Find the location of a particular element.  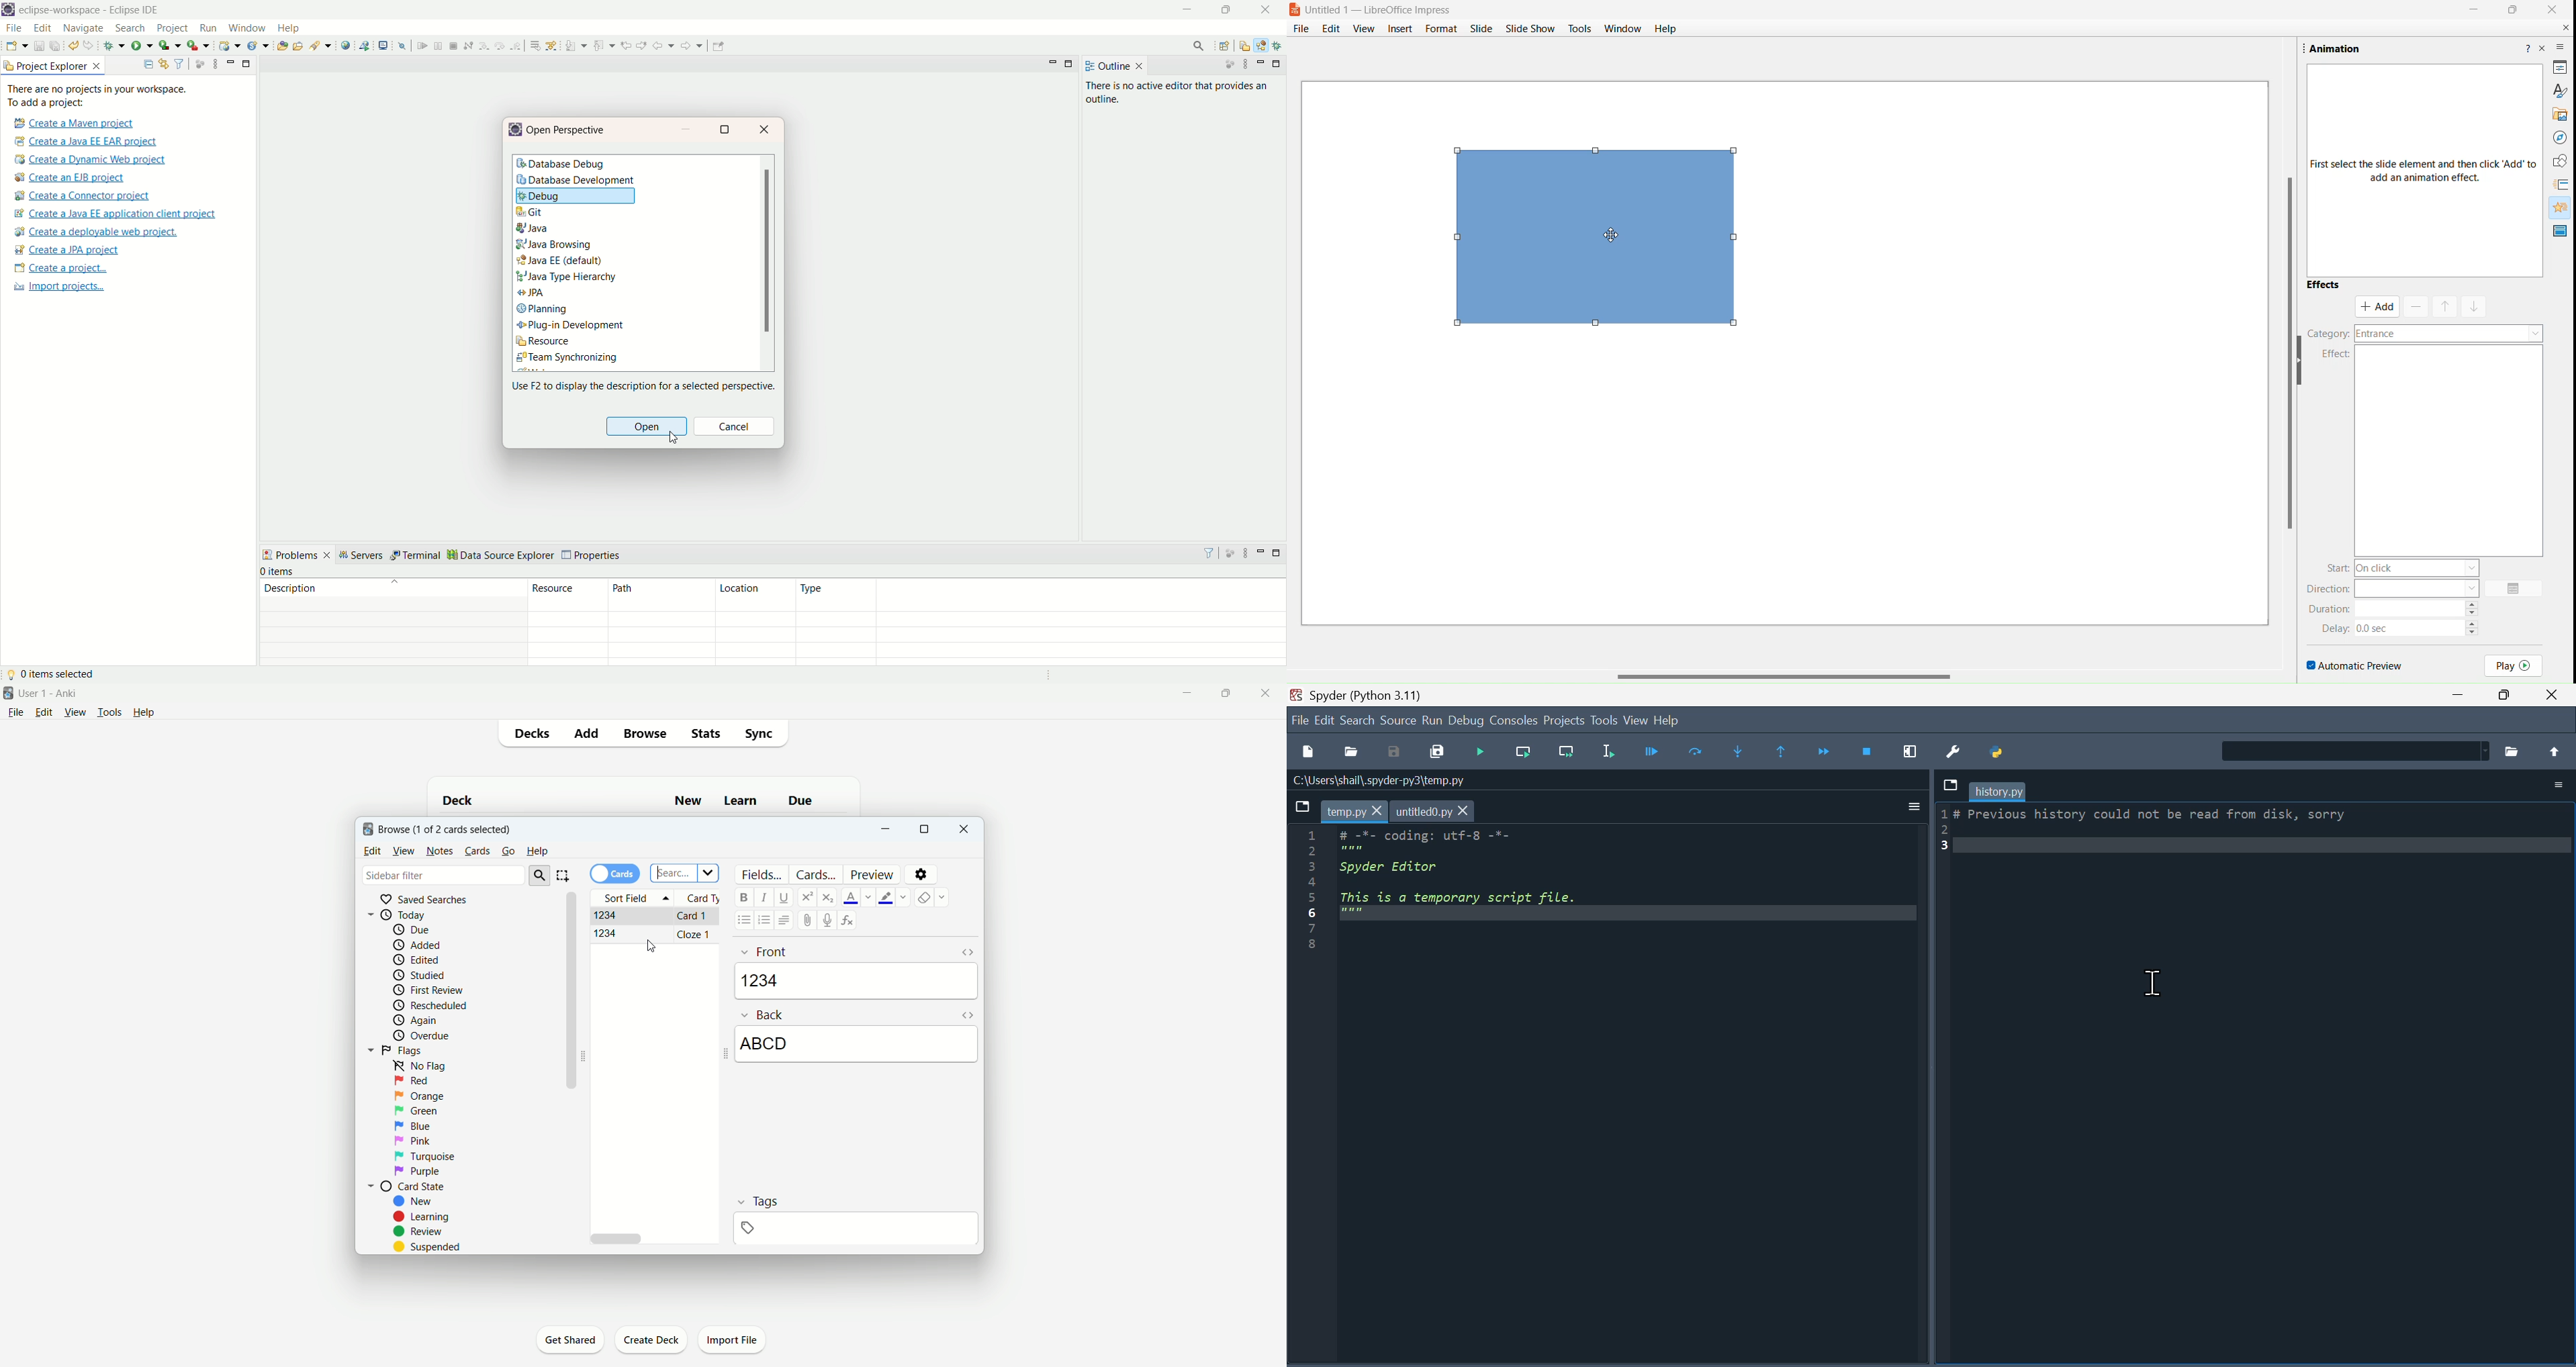

object is located at coordinates (1600, 241).